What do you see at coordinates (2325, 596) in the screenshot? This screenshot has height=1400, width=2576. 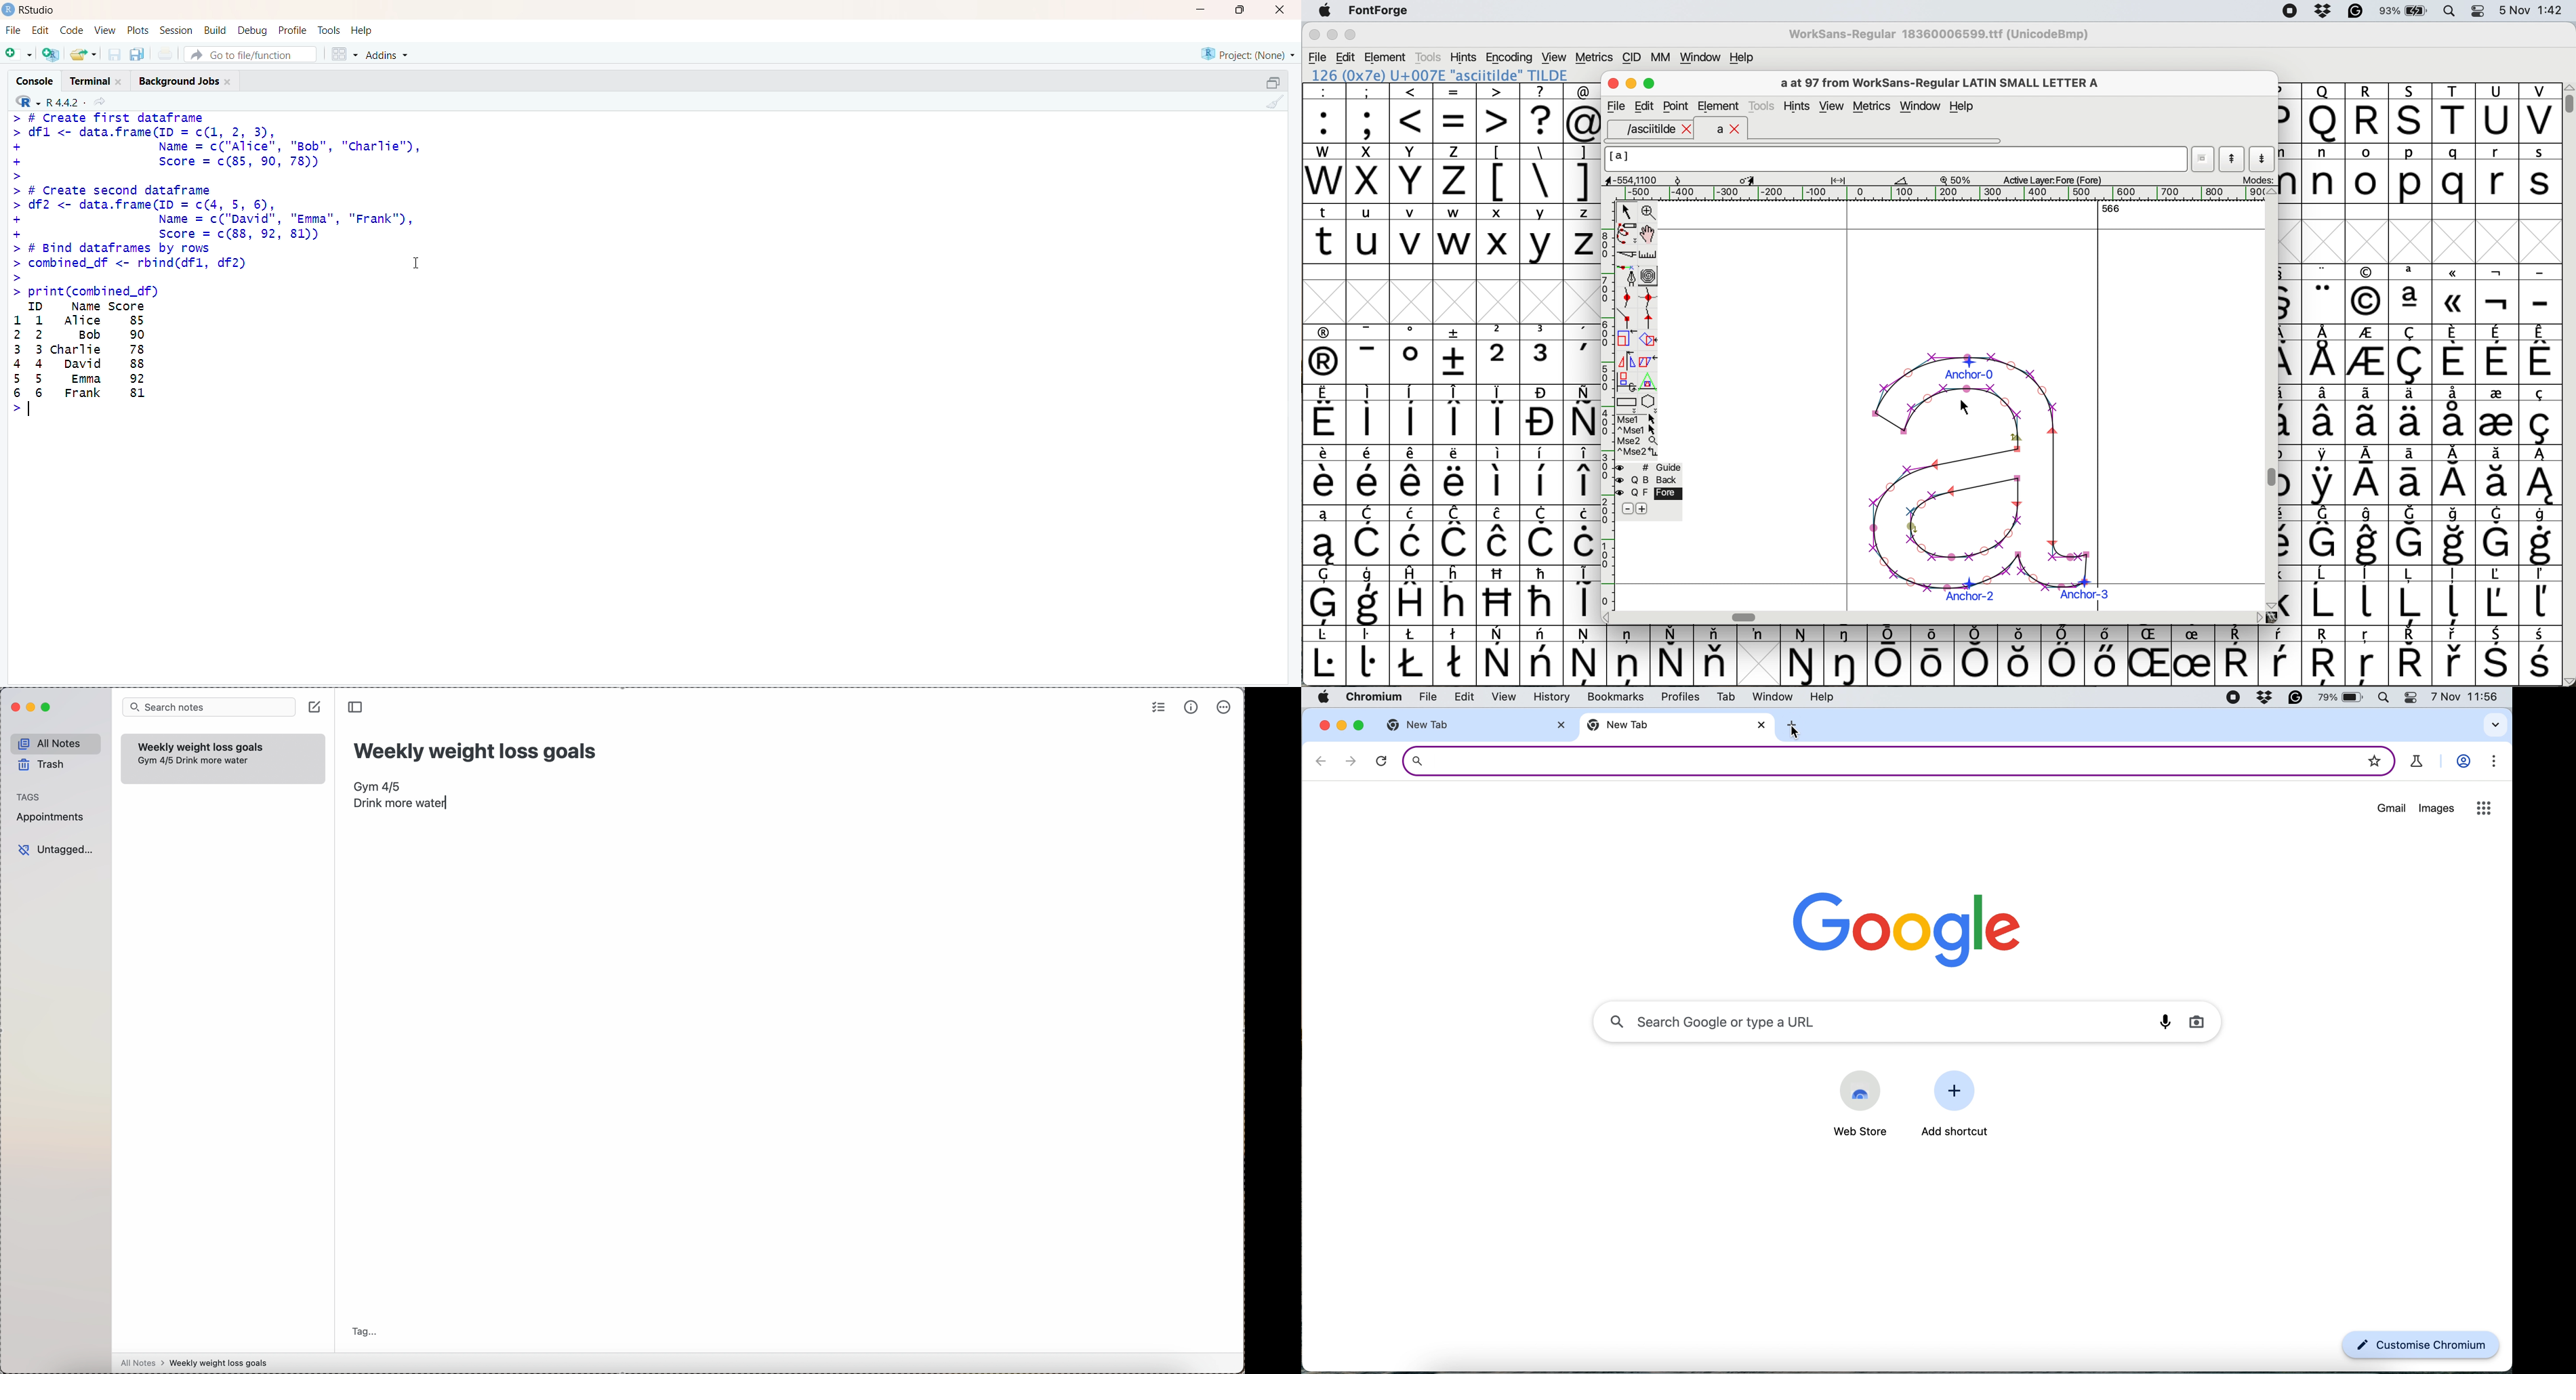 I see `symbol` at bounding box center [2325, 596].